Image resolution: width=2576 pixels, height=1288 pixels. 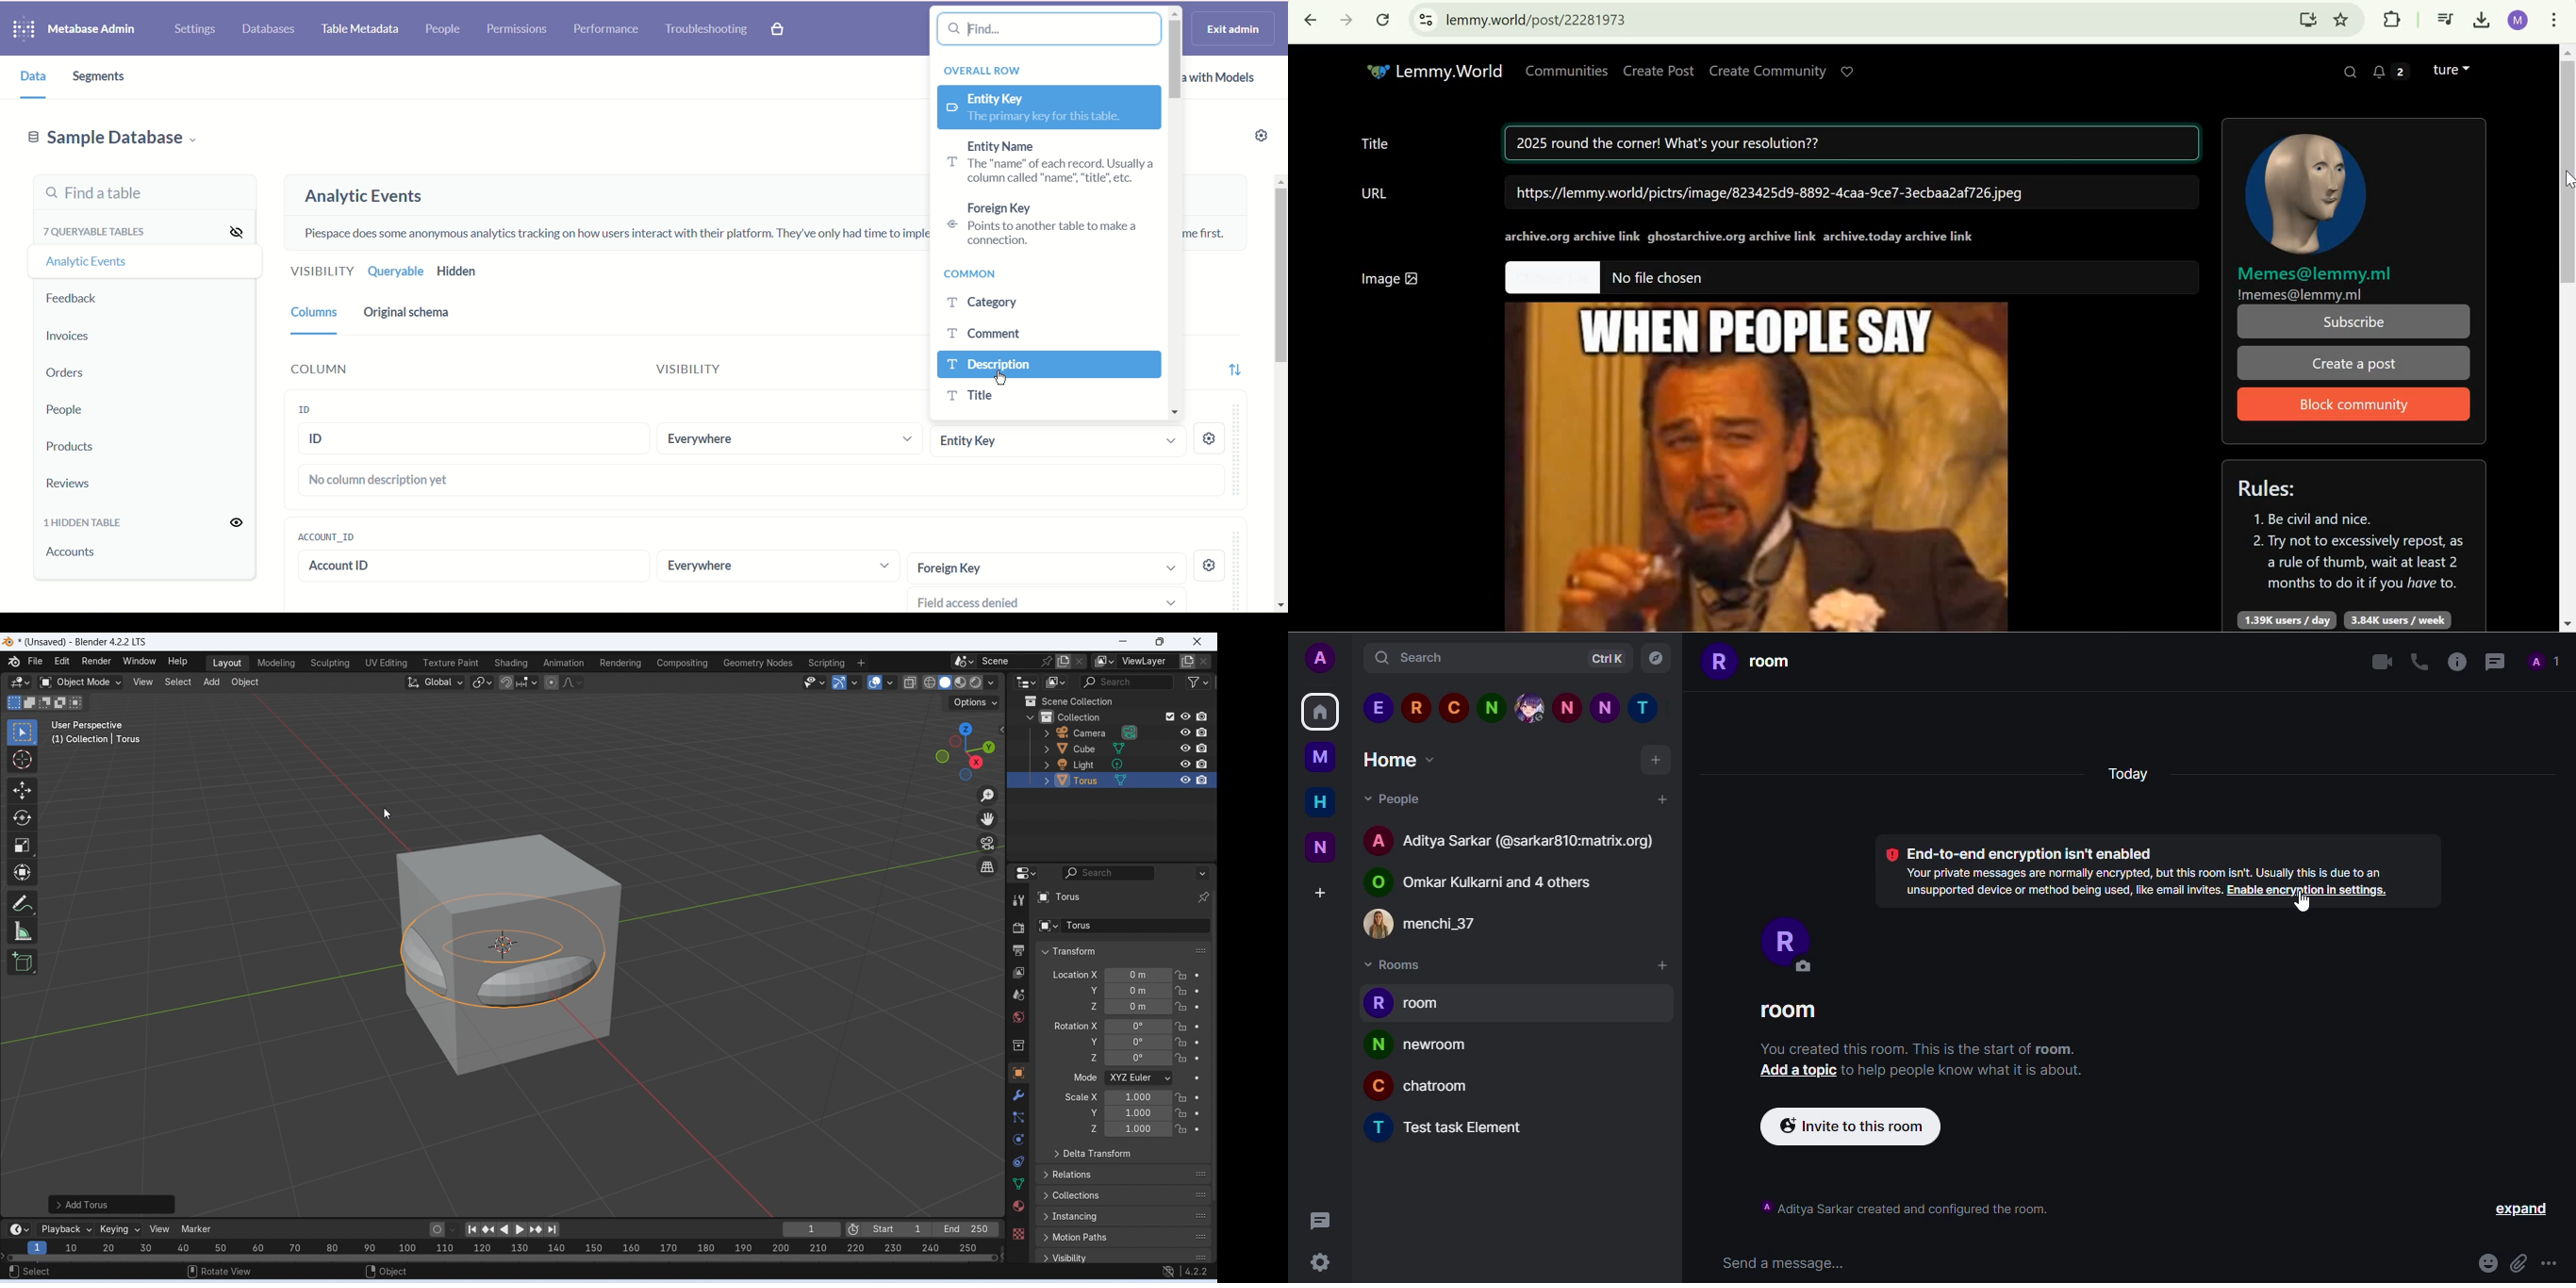 What do you see at coordinates (1660, 800) in the screenshot?
I see `add` at bounding box center [1660, 800].